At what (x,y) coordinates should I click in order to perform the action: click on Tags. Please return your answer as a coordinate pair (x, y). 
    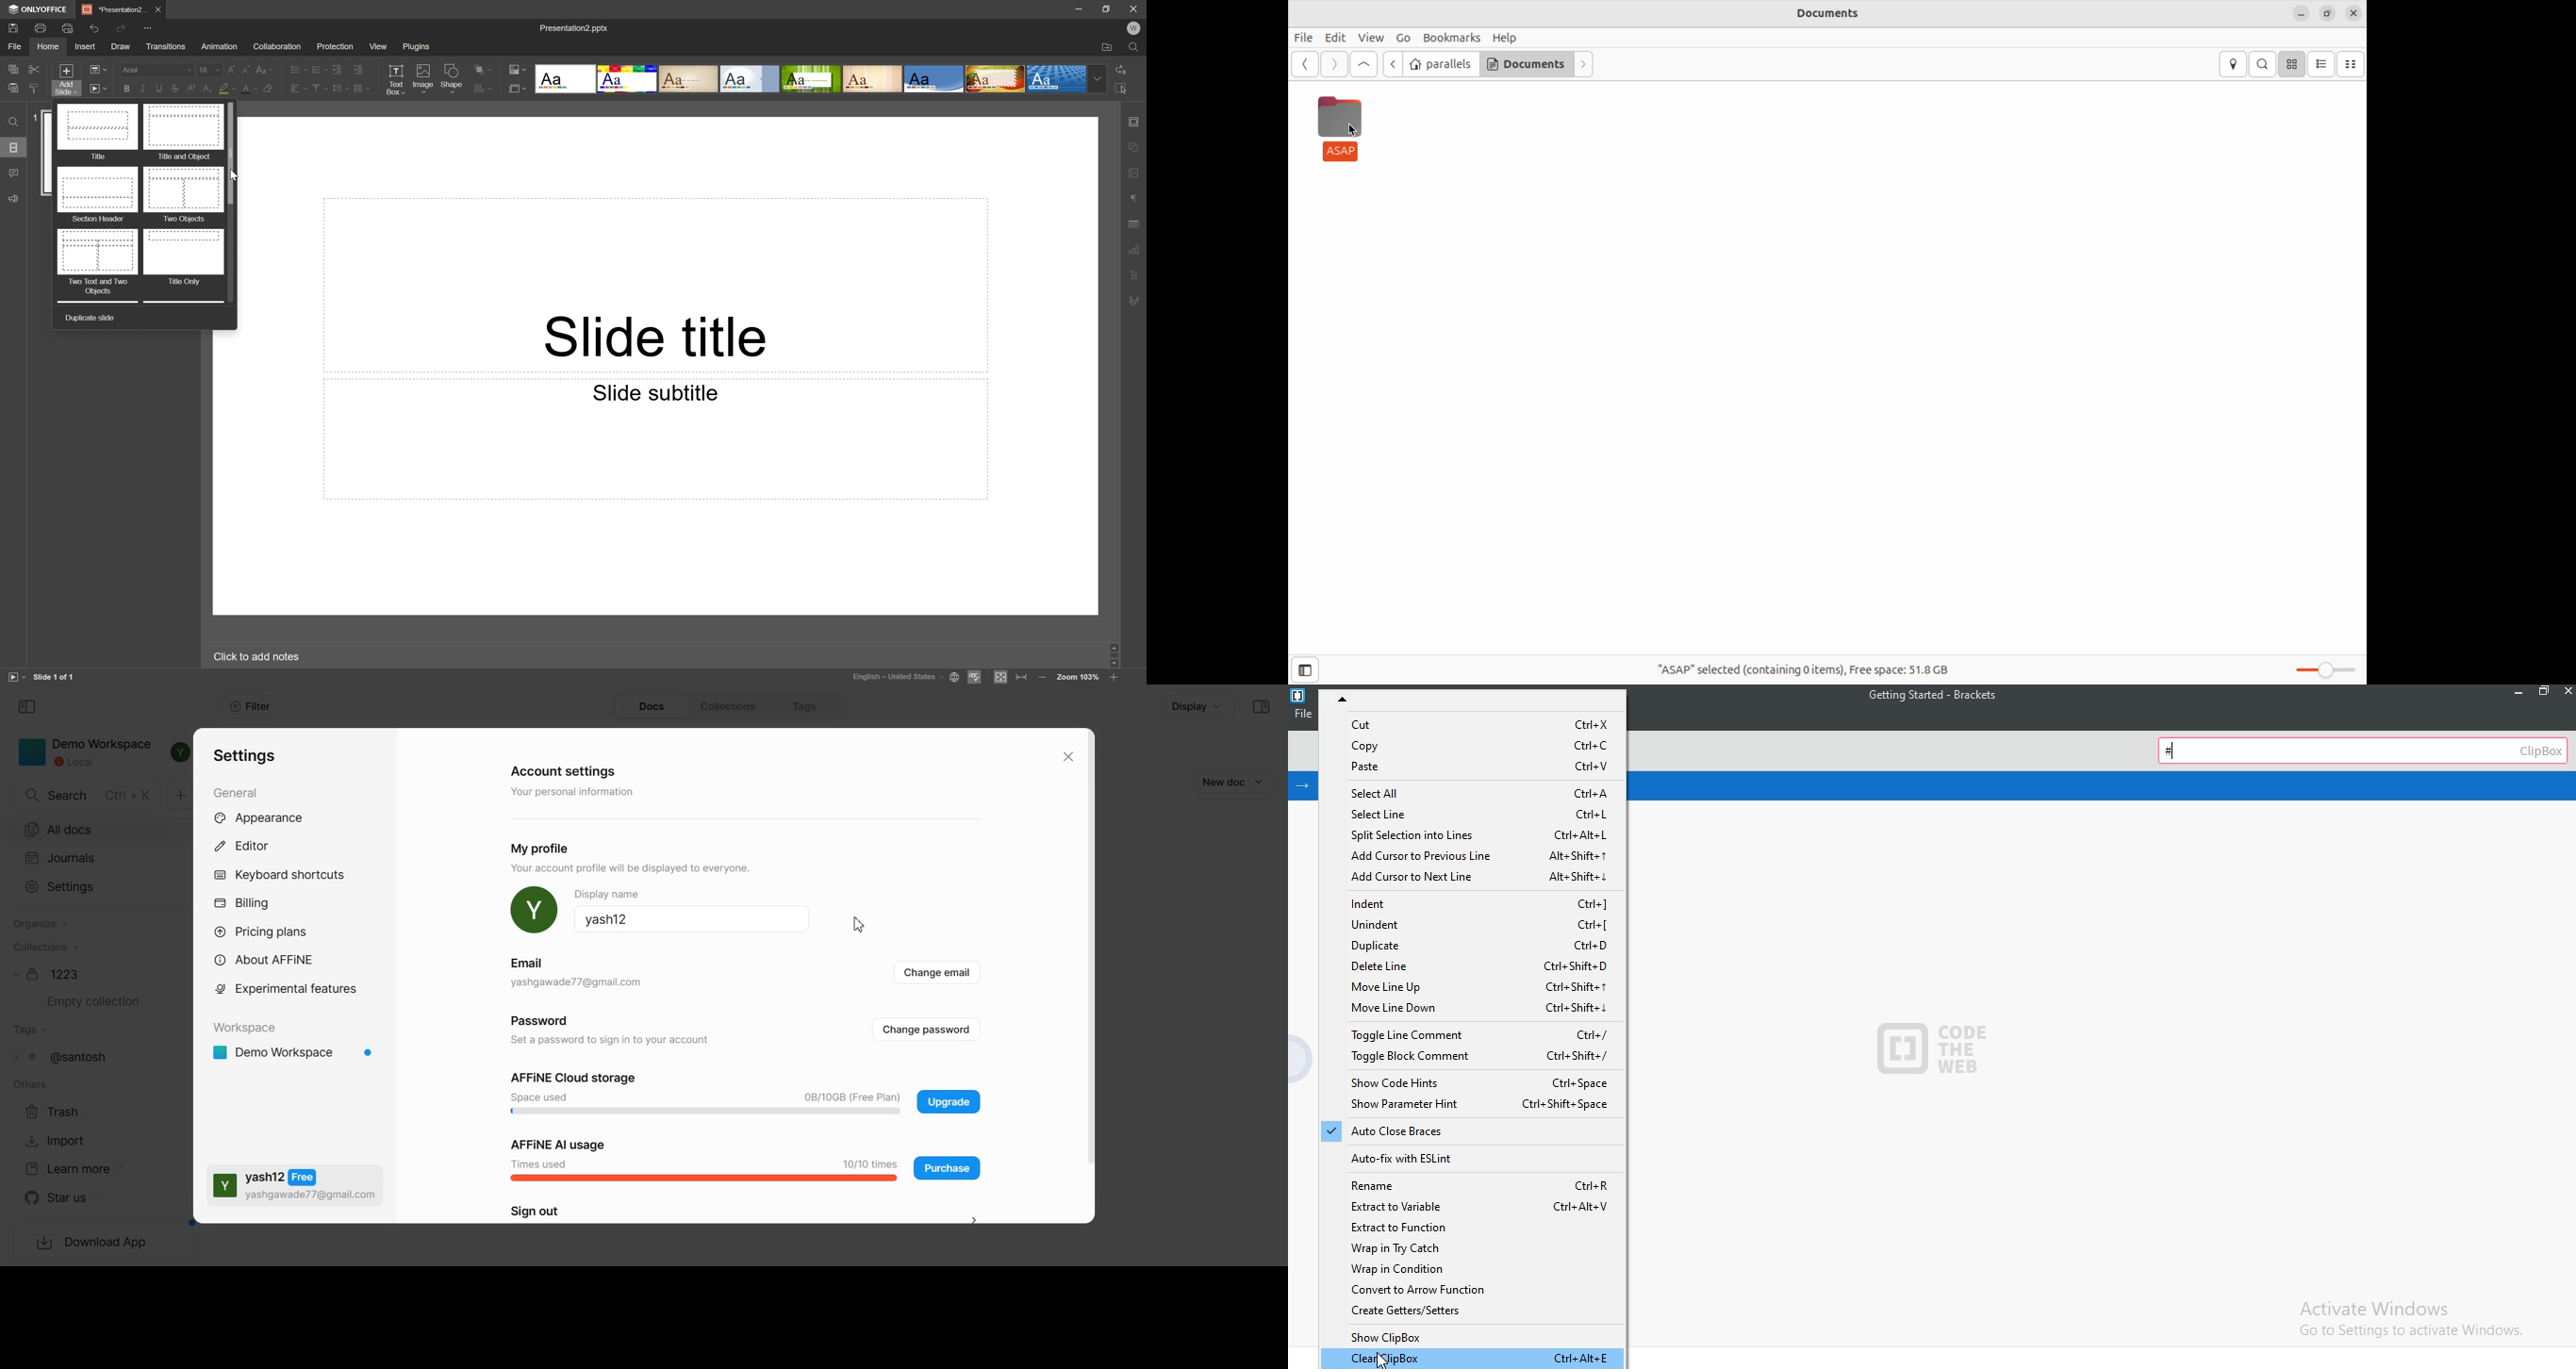
    Looking at the image, I should click on (806, 706).